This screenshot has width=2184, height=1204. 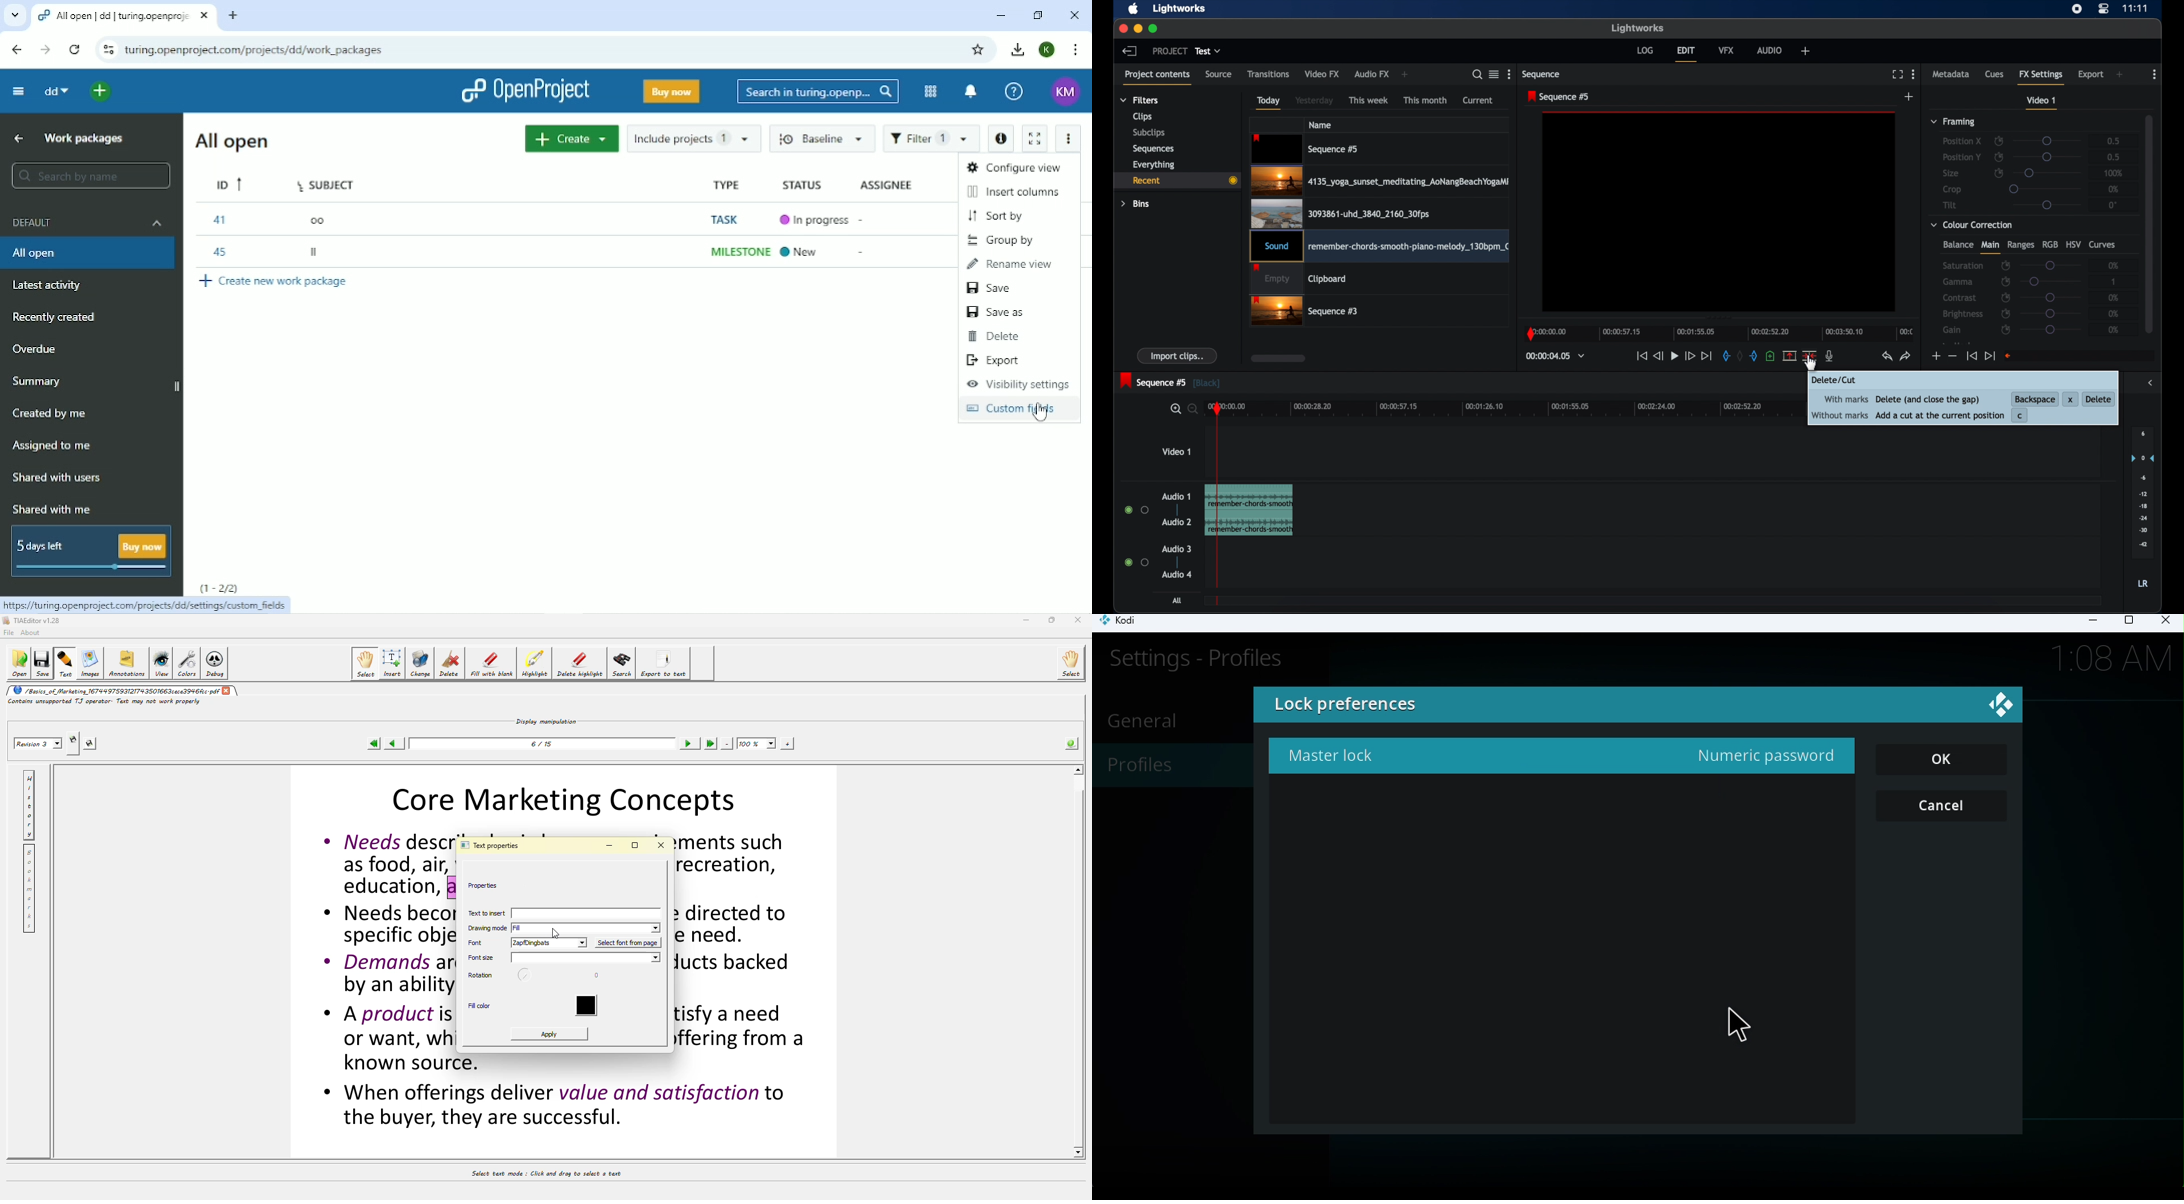 I want to click on audio fx, so click(x=1372, y=74).